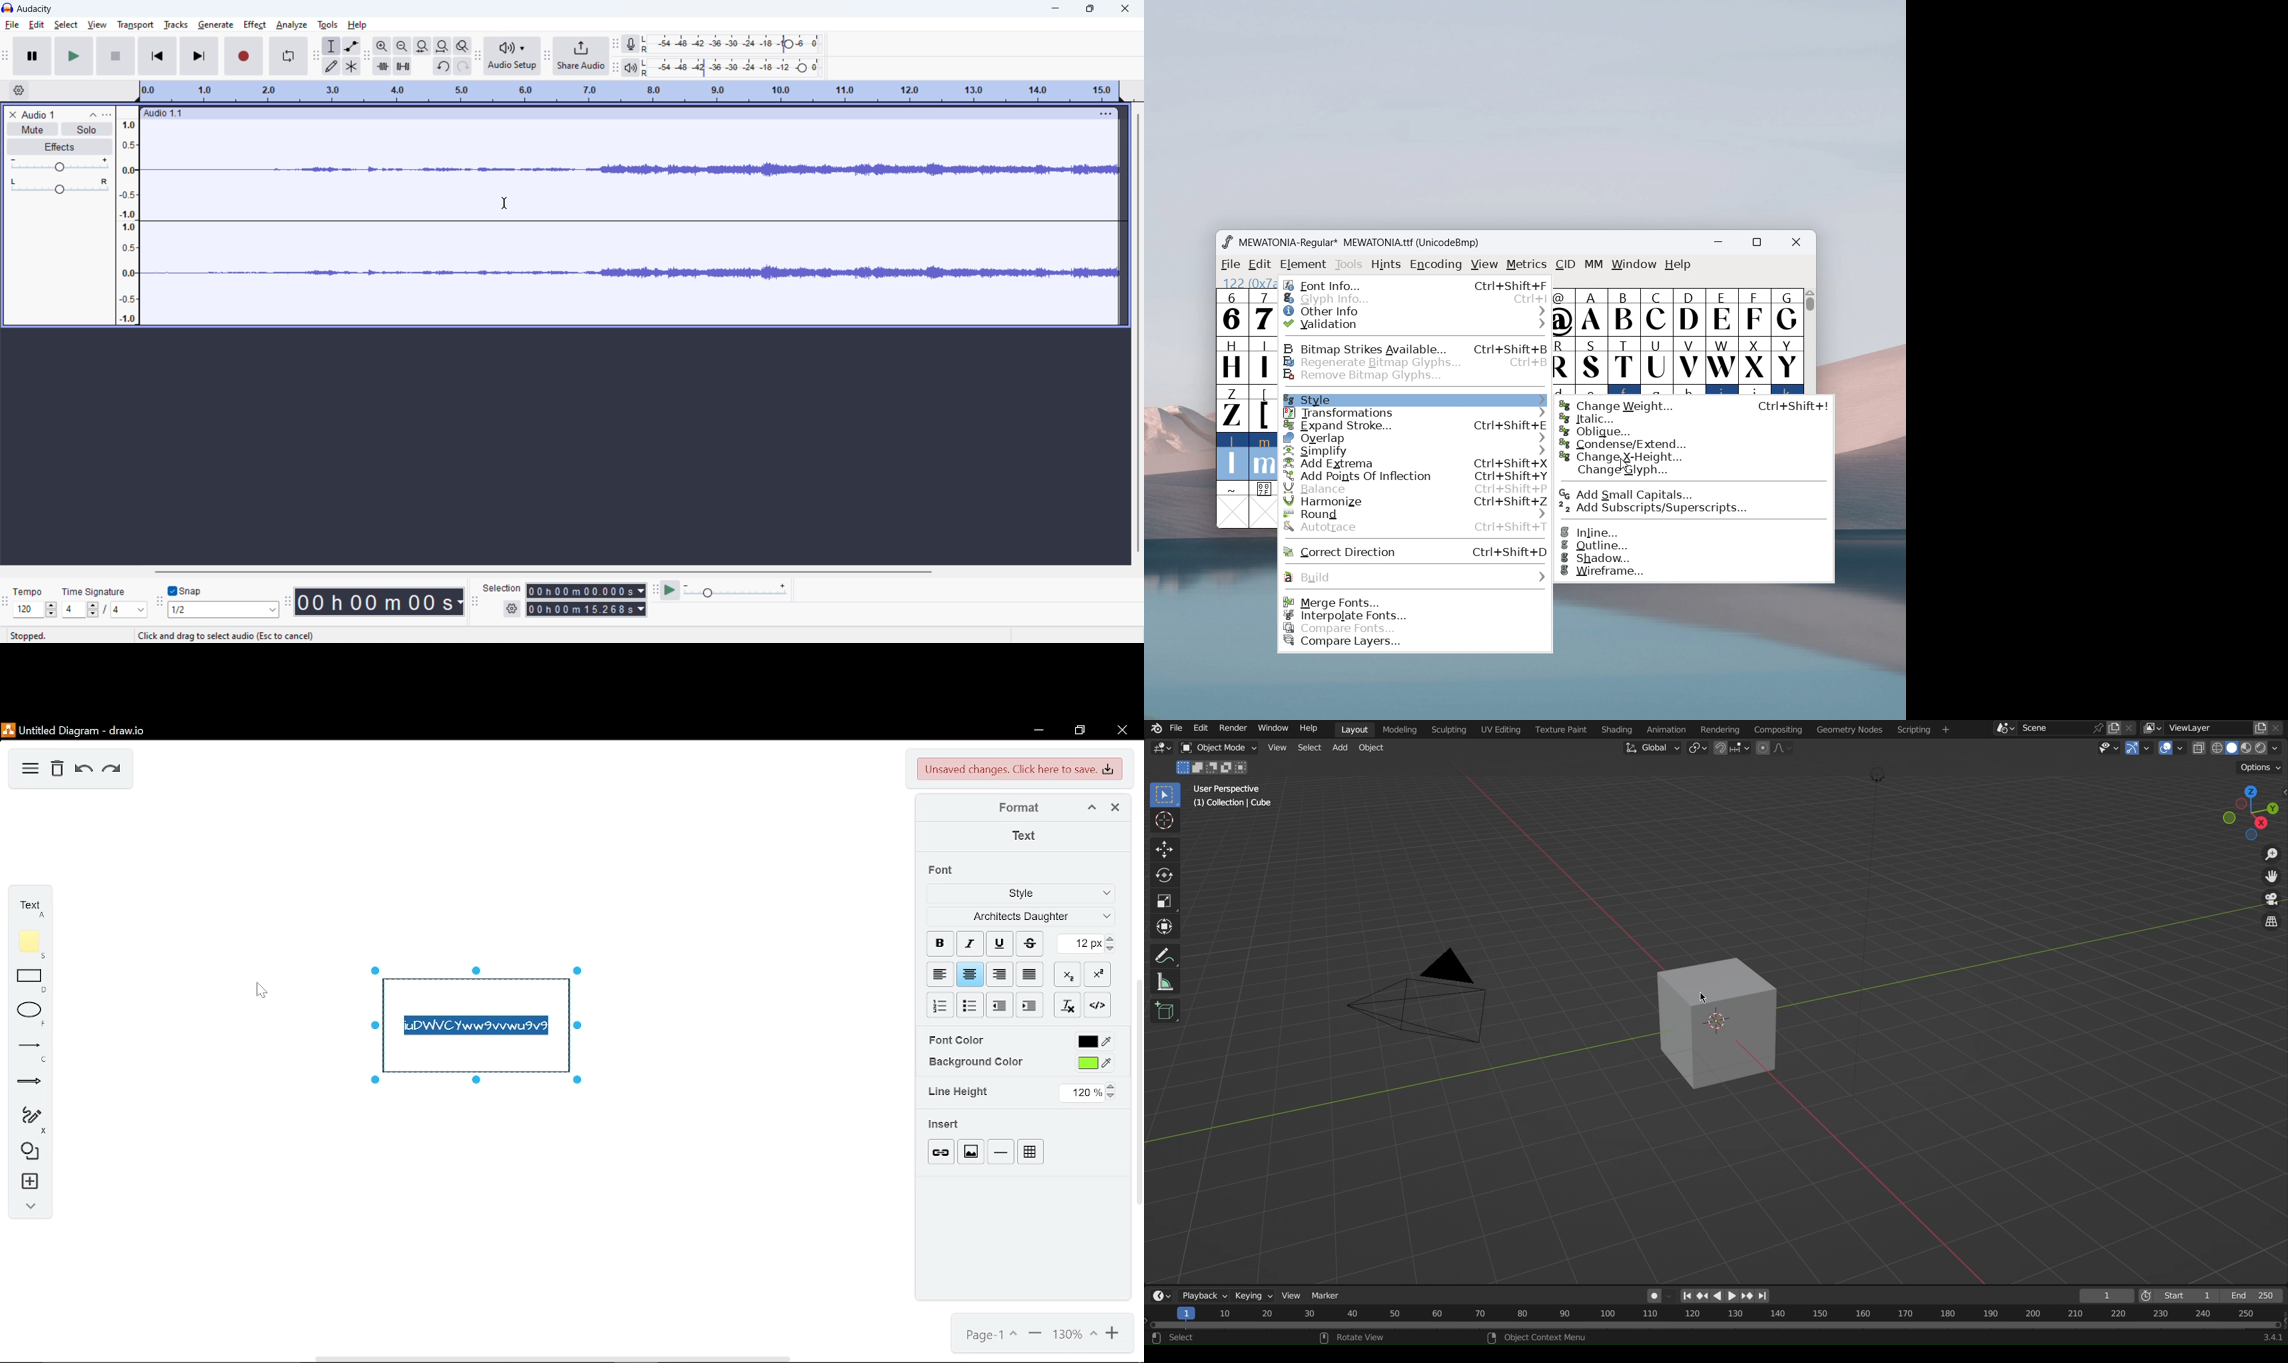 This screenshot has width=2296, height=1372. Describe the element at coordinates (1219, 749) in the screenshot. I see `Object Mode` at that location.